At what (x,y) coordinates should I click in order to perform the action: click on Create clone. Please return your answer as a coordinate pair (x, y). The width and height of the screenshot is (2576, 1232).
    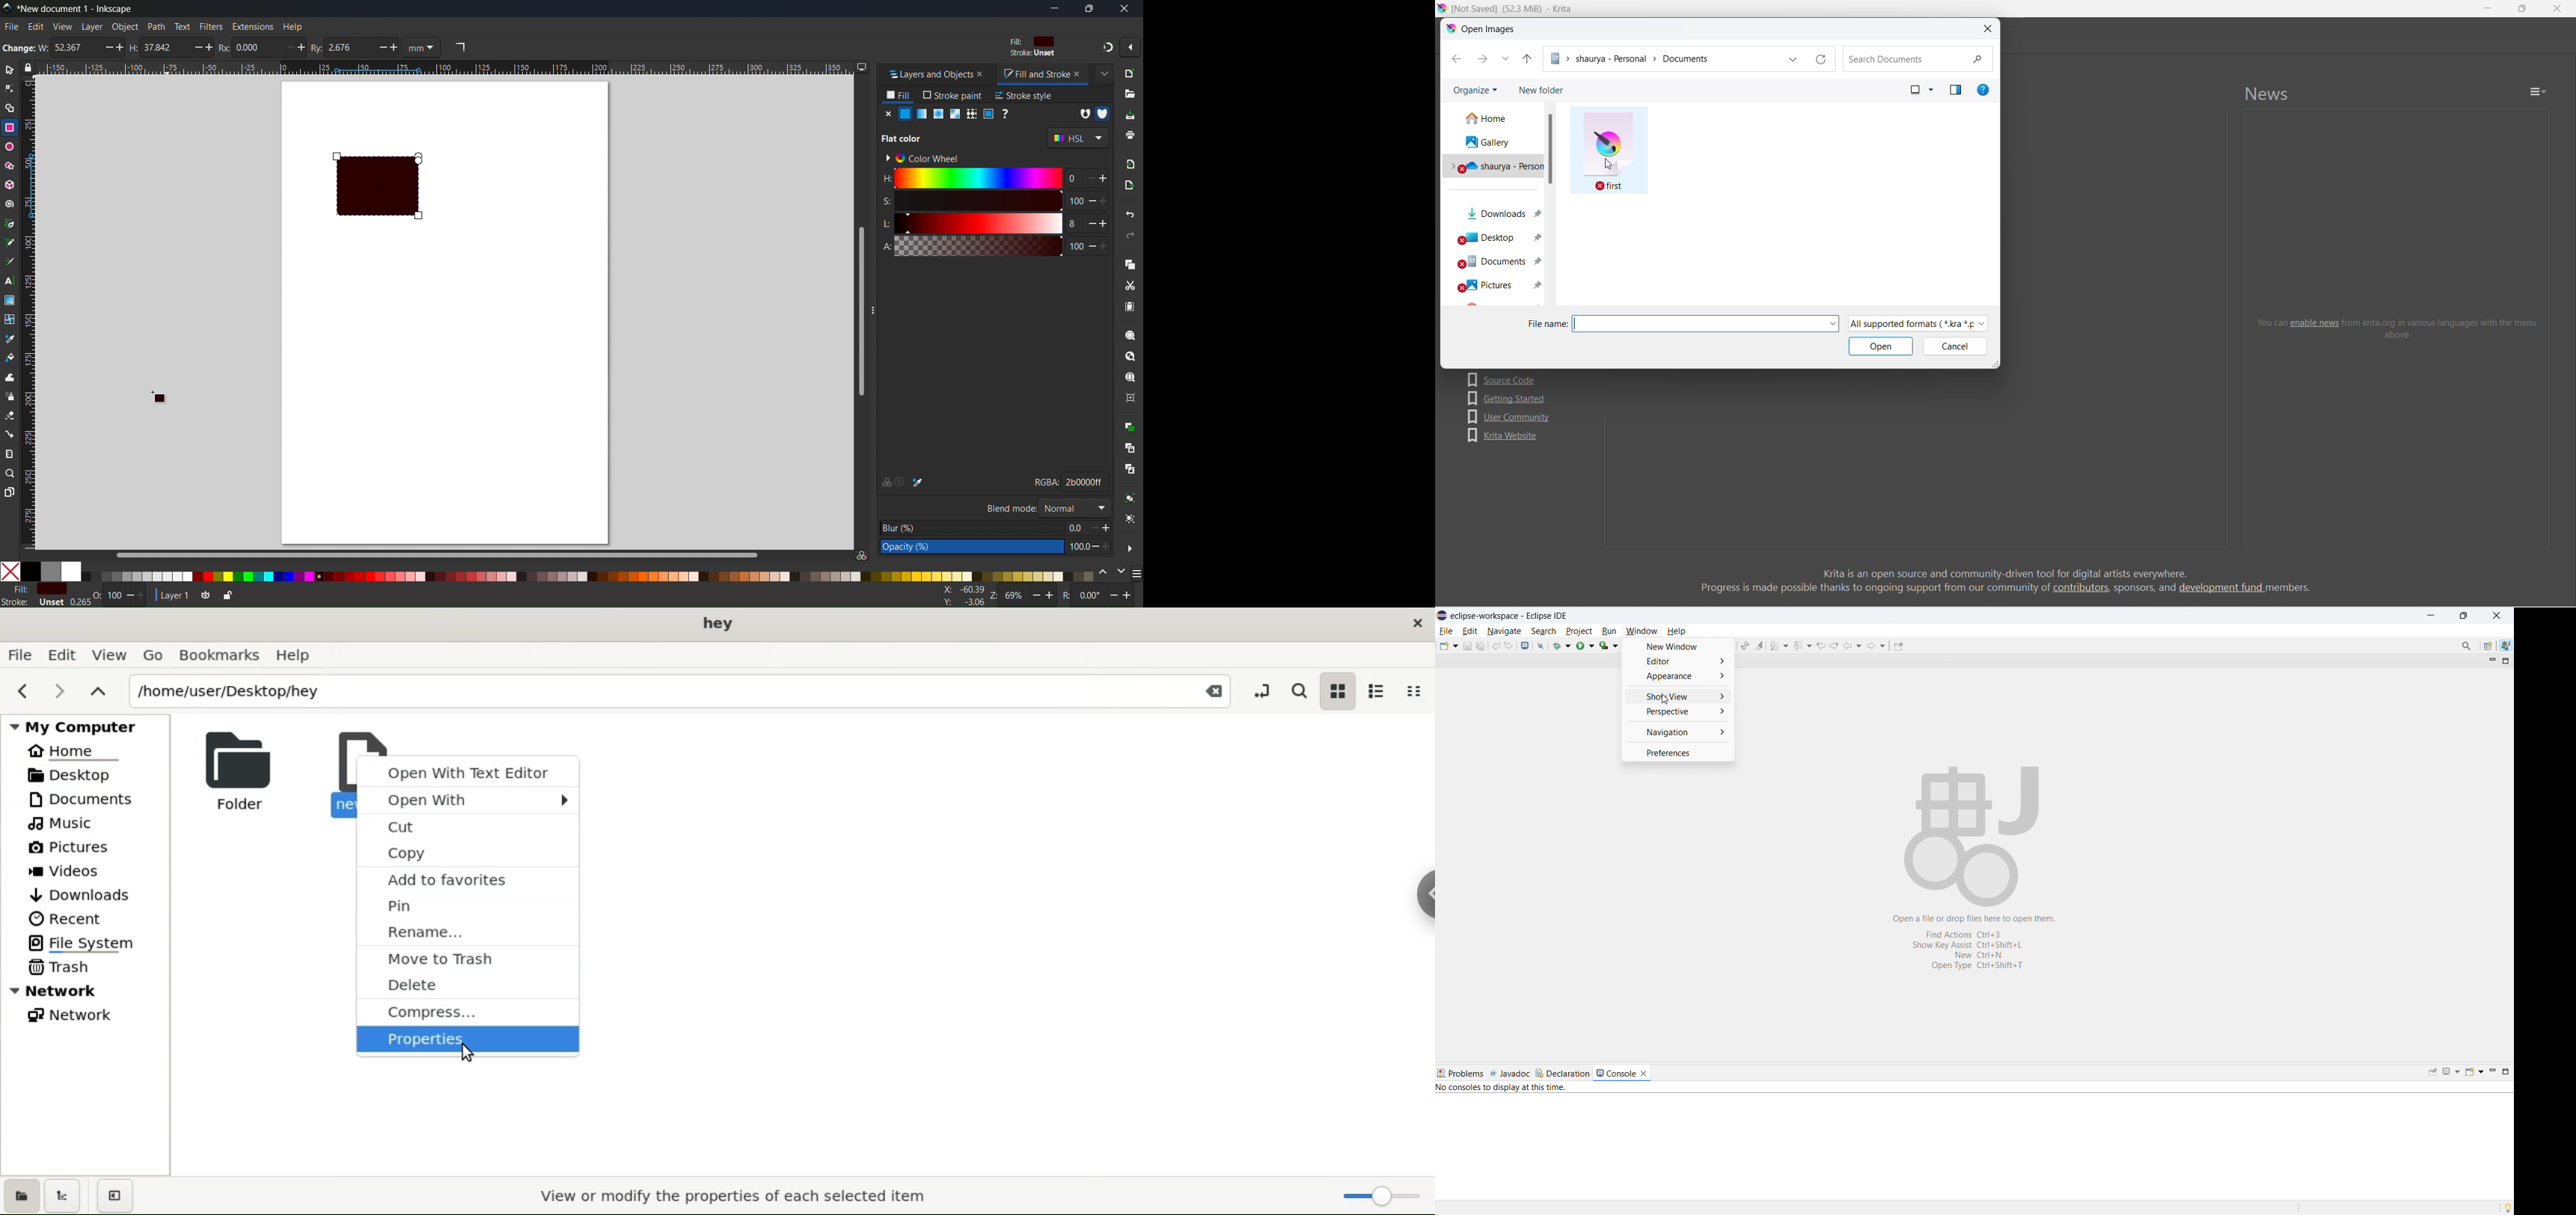
    Looking at the image, I should click on (1130, 447).